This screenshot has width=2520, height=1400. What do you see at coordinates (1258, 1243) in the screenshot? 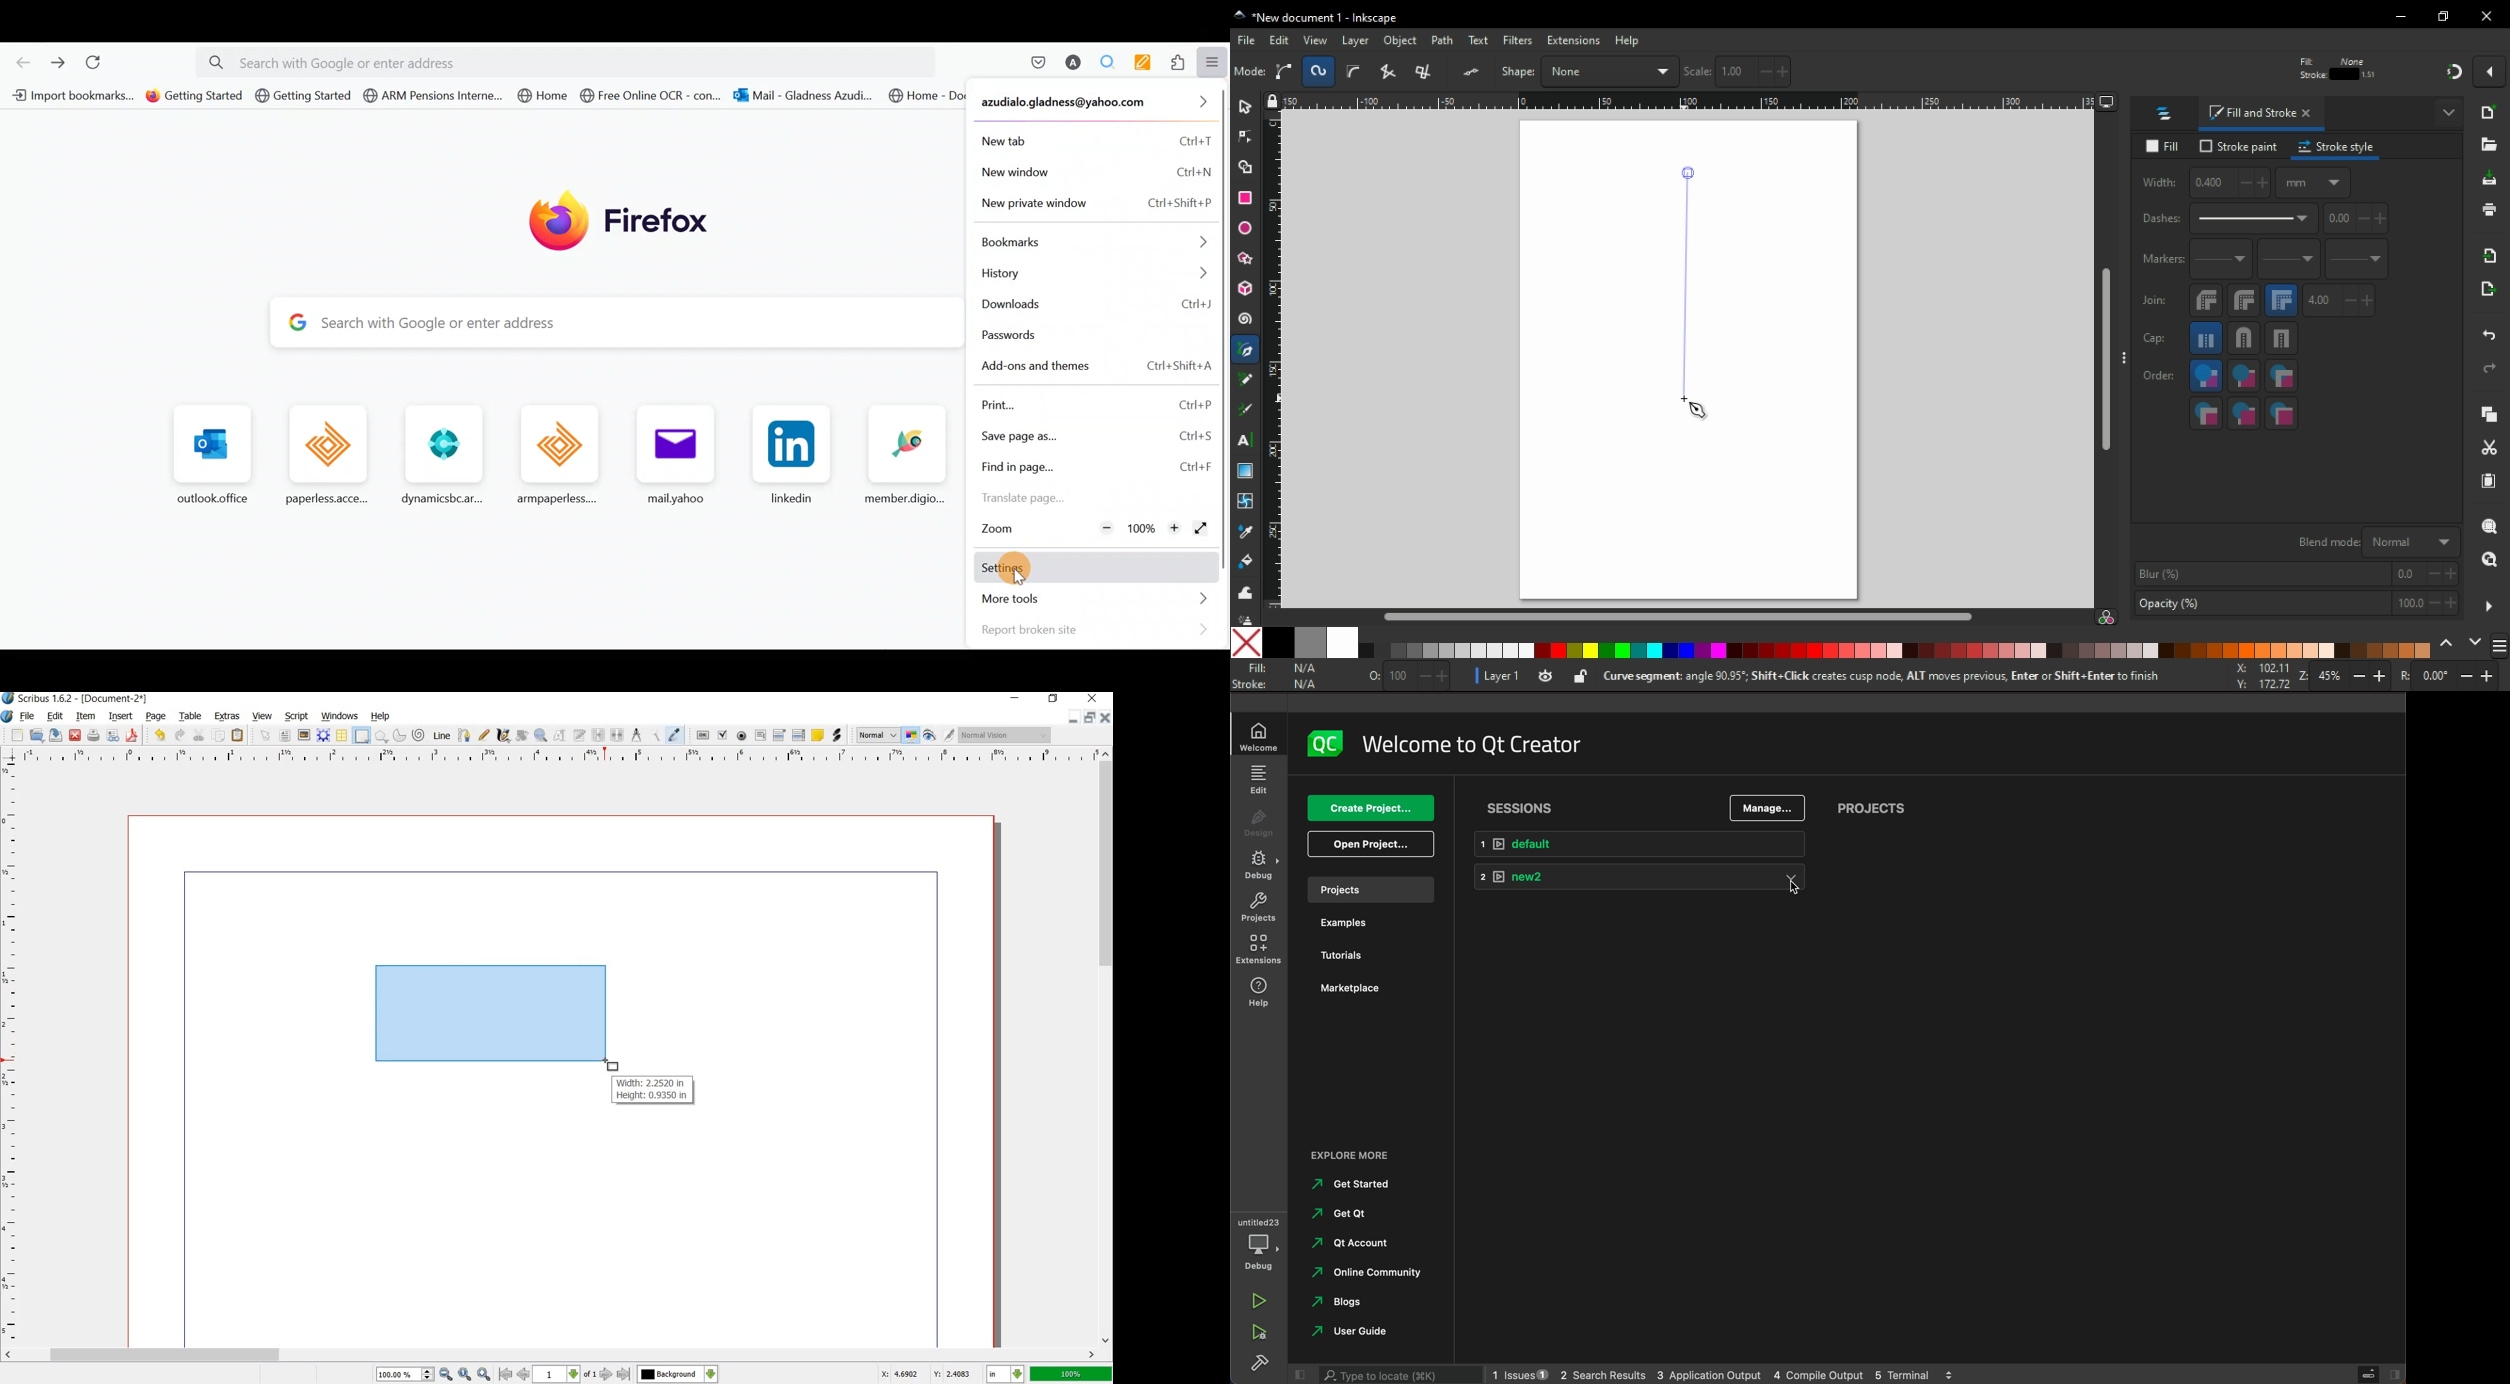
I see `debug` at bounding box center [1258, 1243].